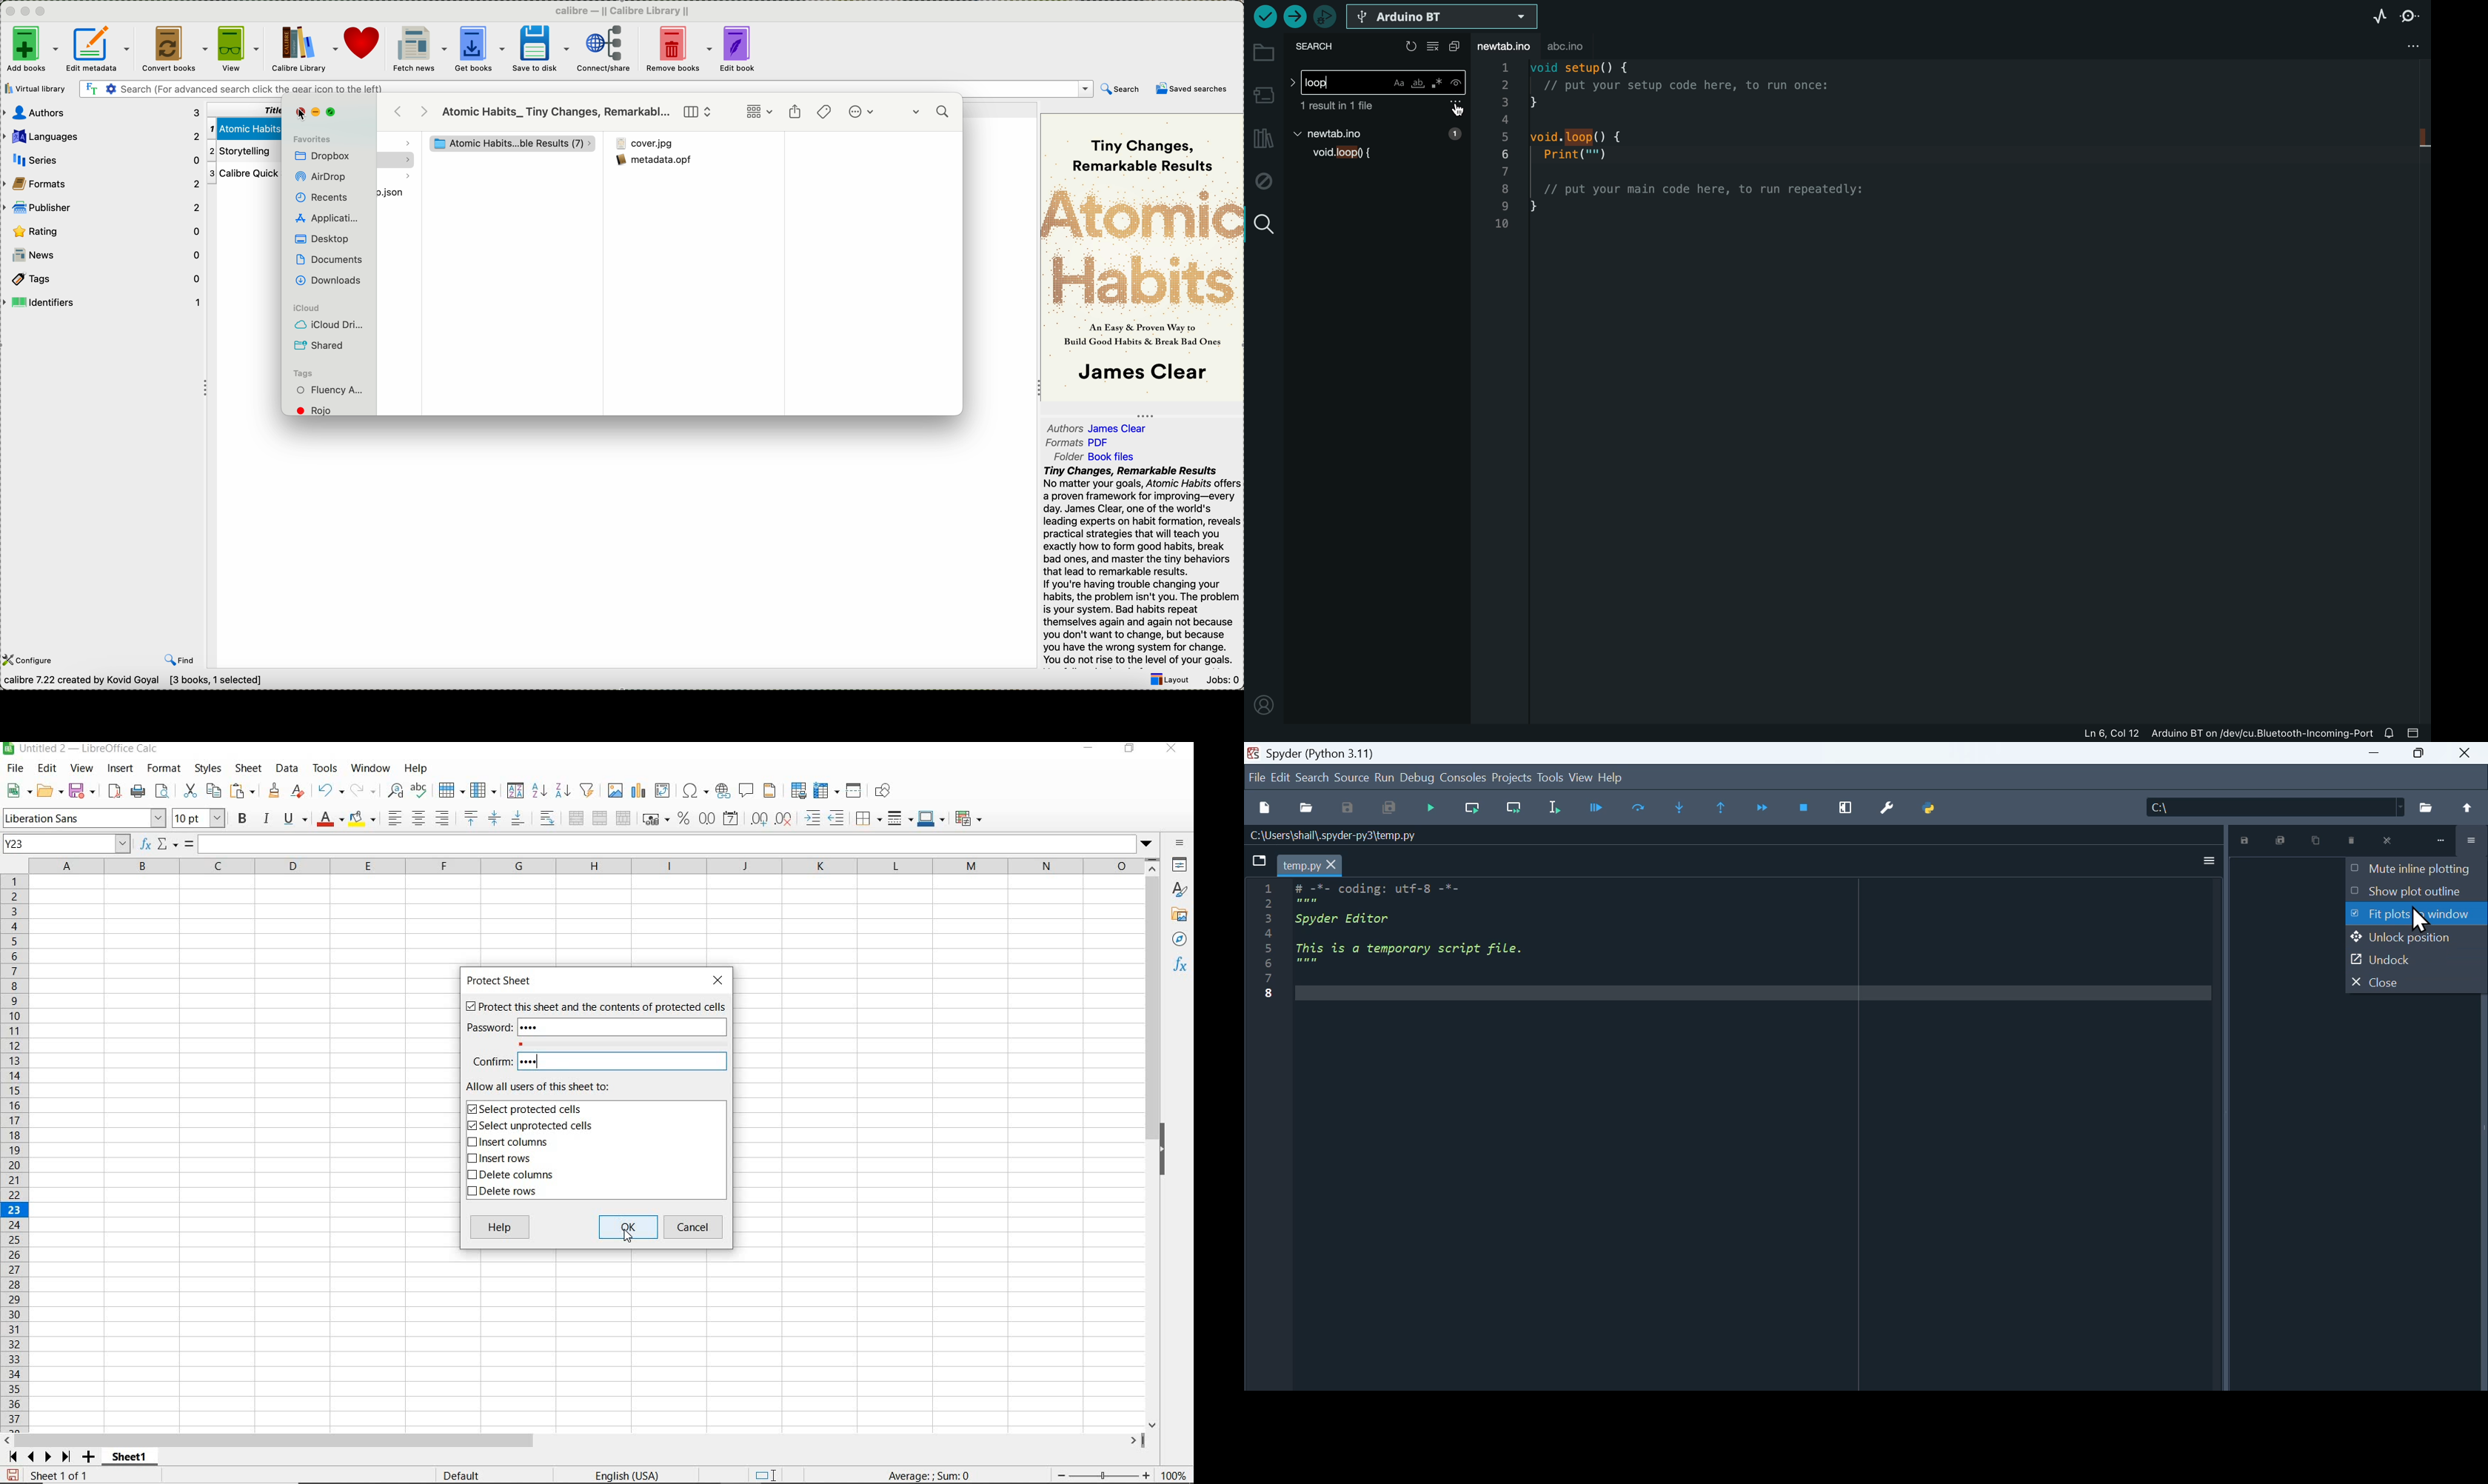  I want to click on Consoles, so click(1464, 778).